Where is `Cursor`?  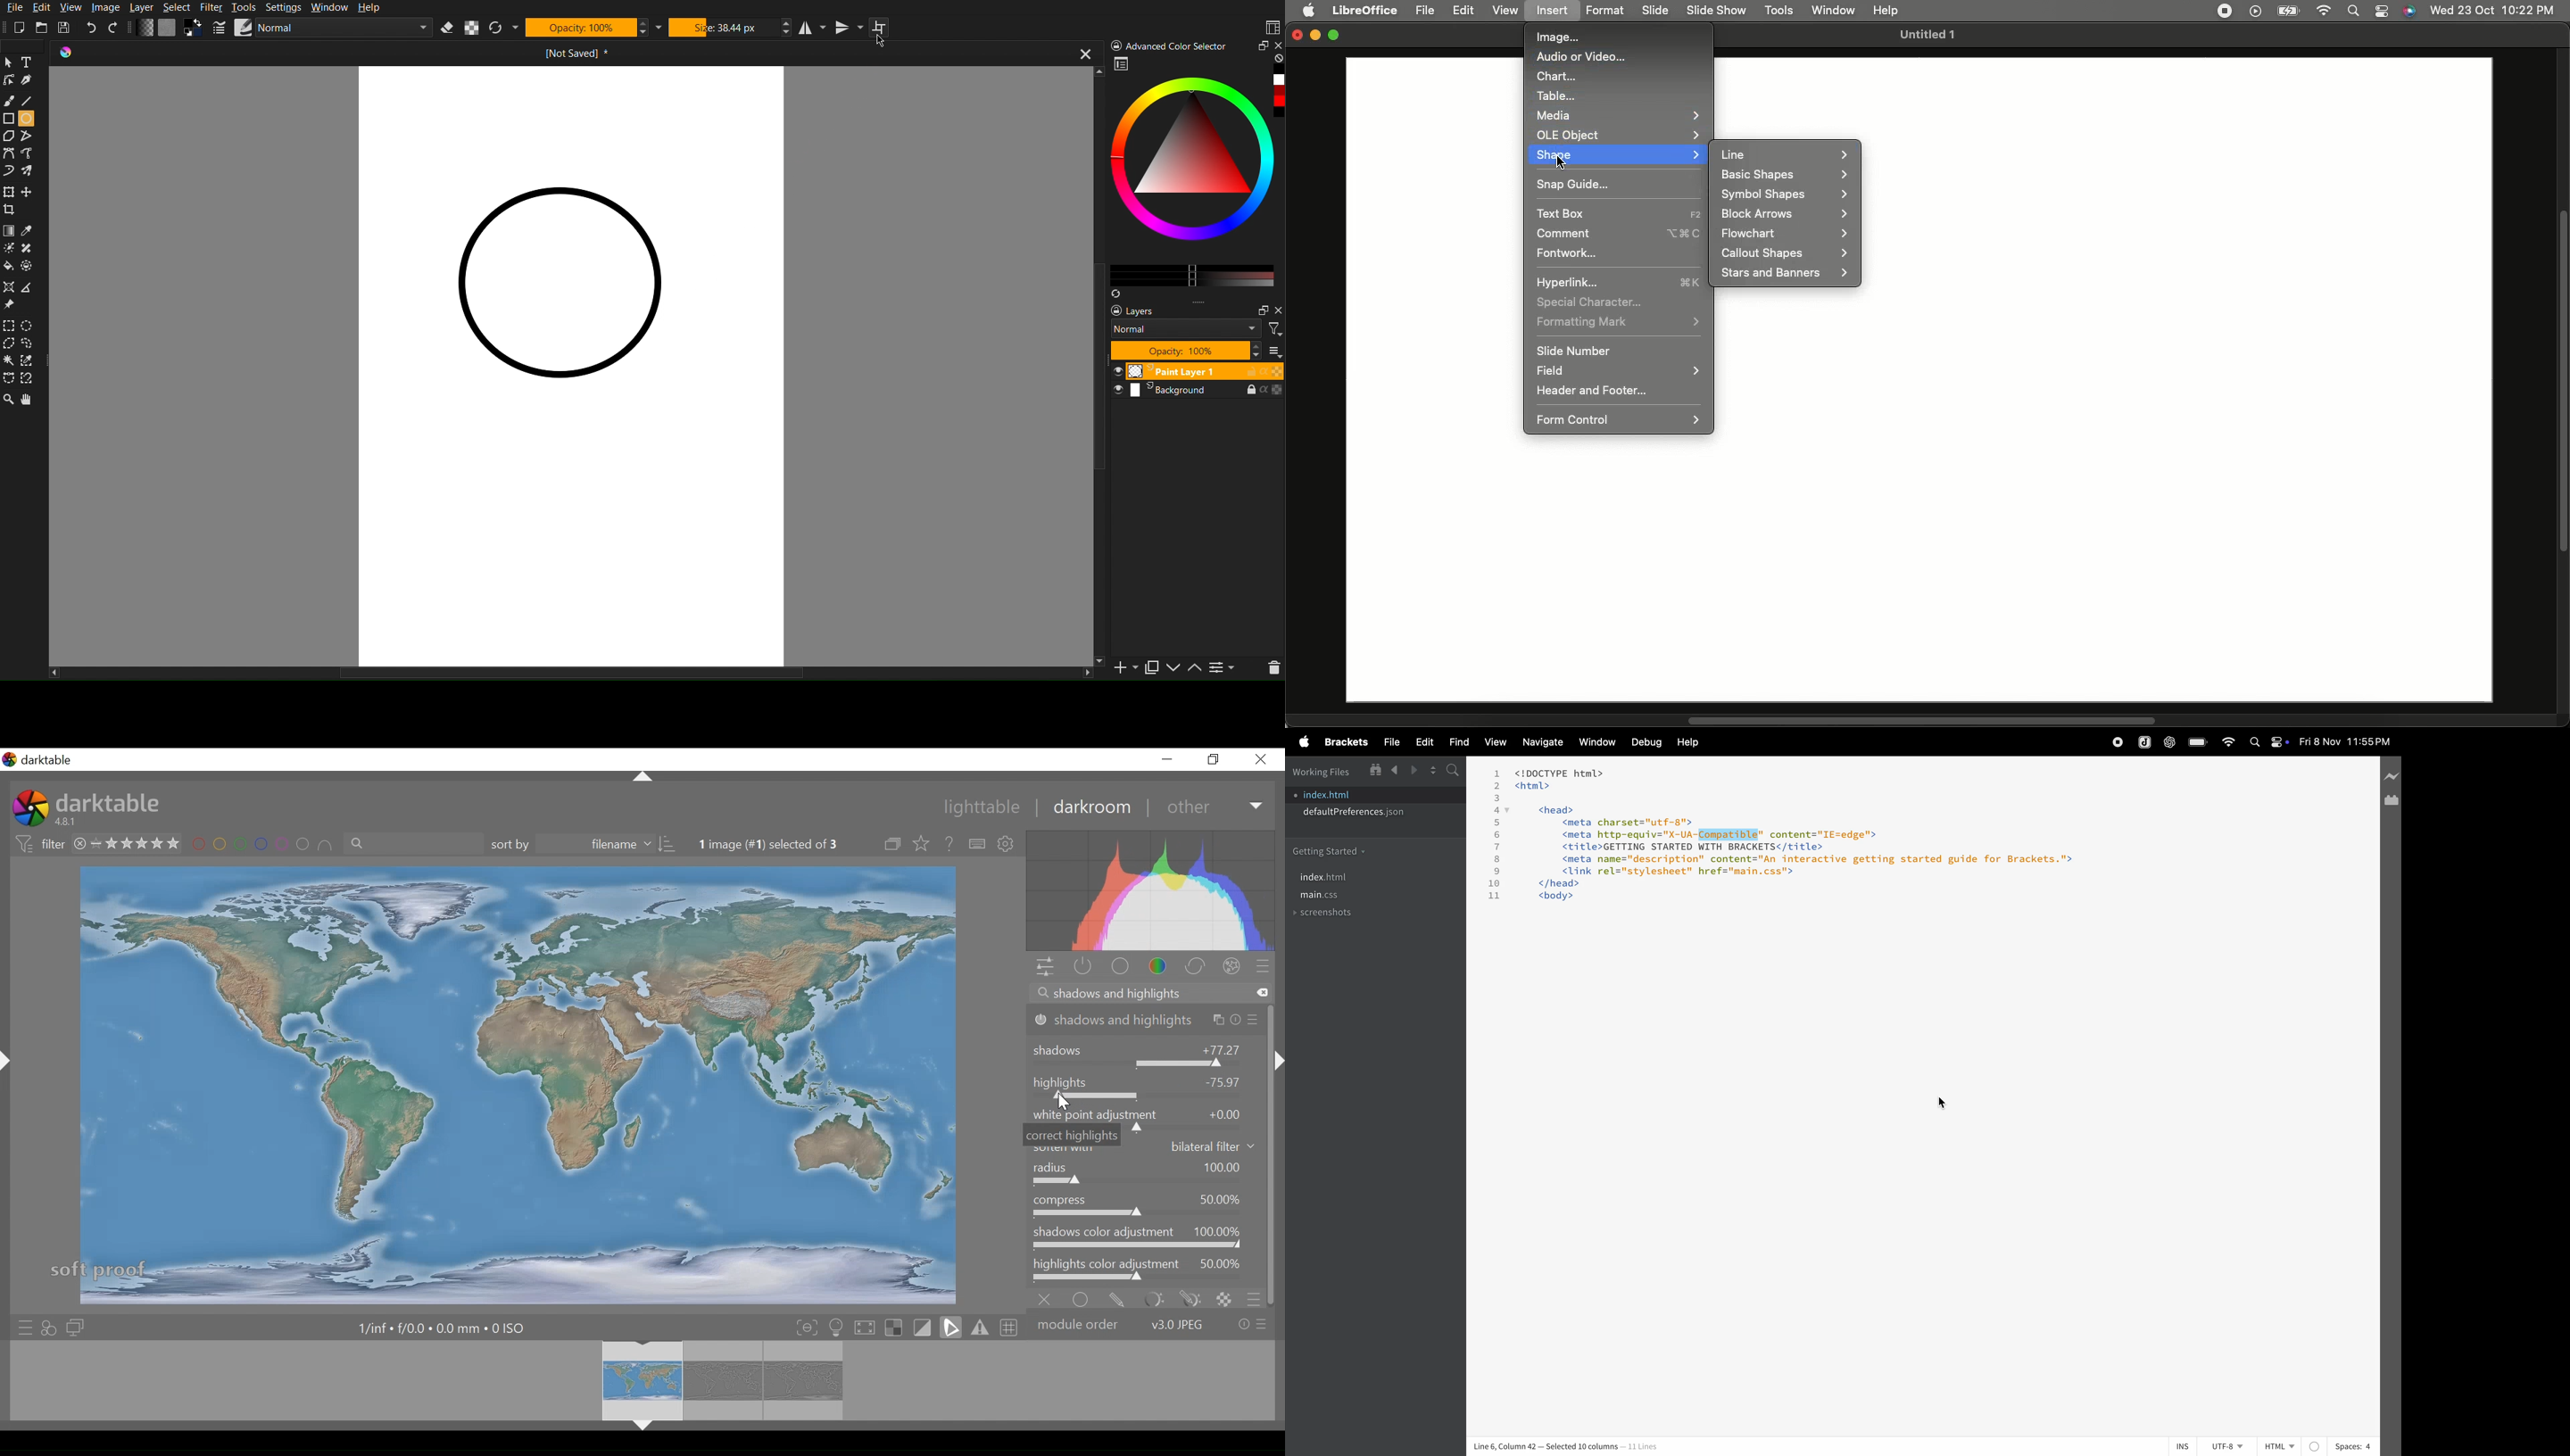
Cursor is located at coordinates (882, 40).